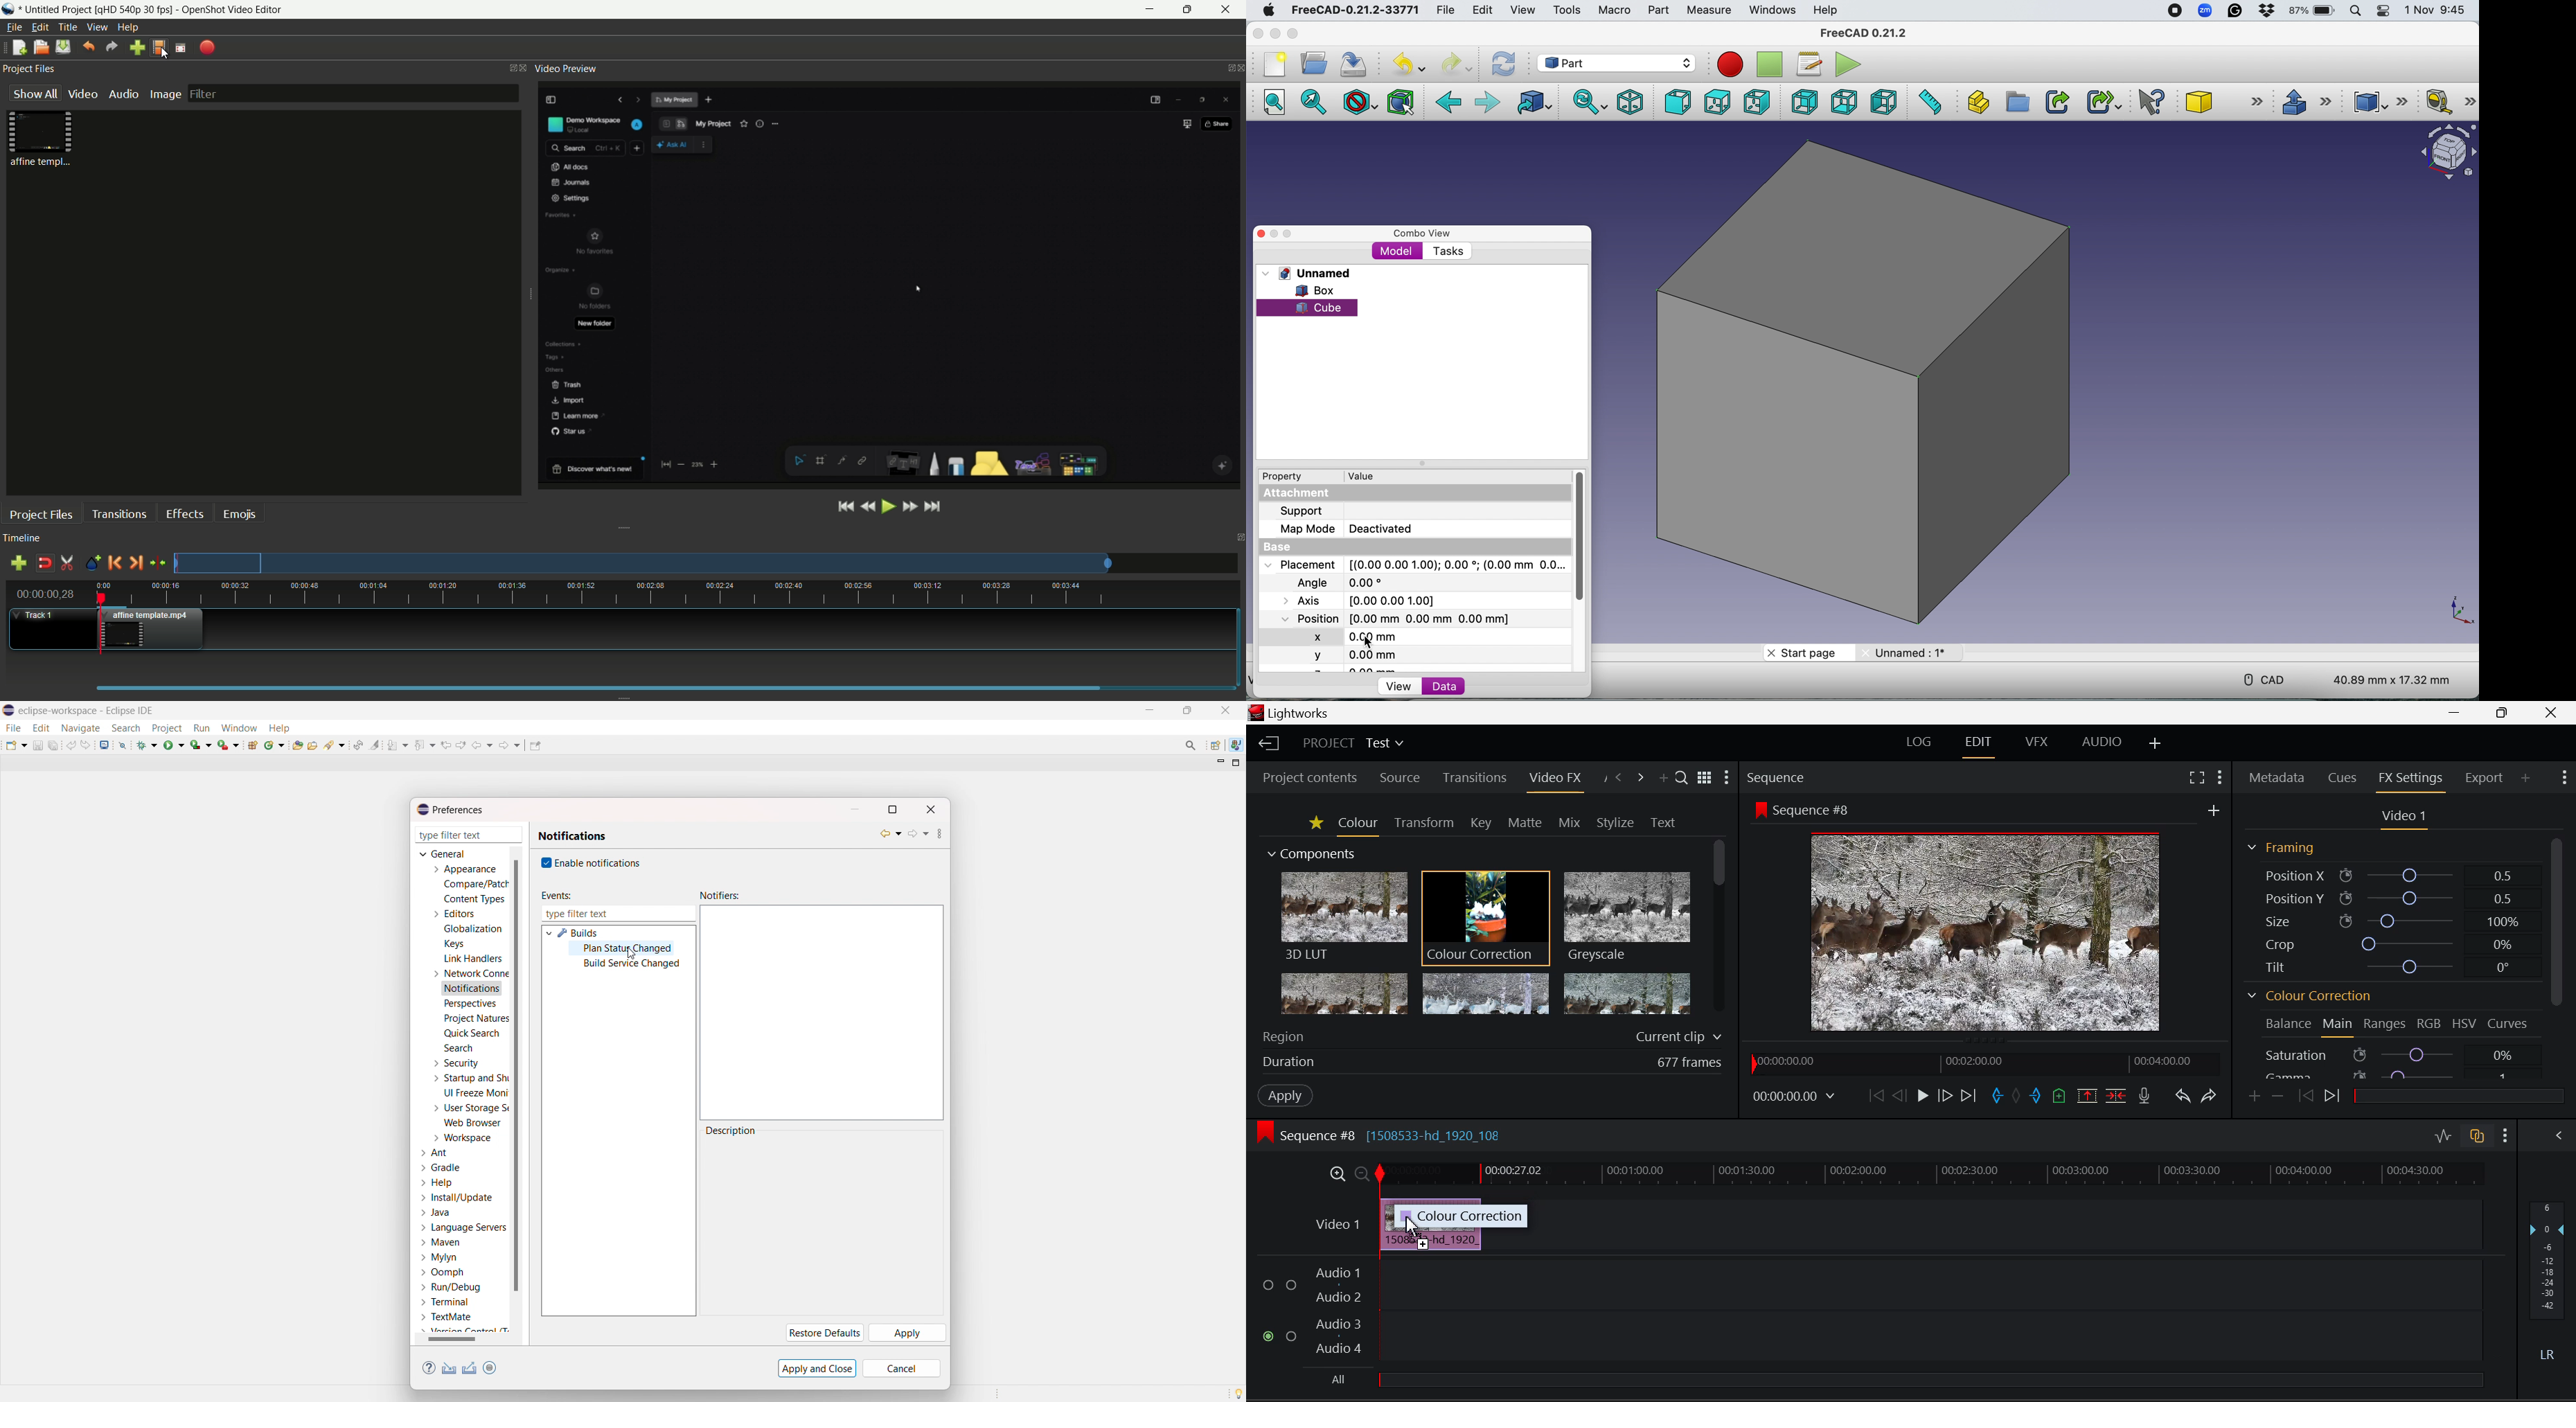  I want to click on EDIT Layout Open, so click(1979, 745).